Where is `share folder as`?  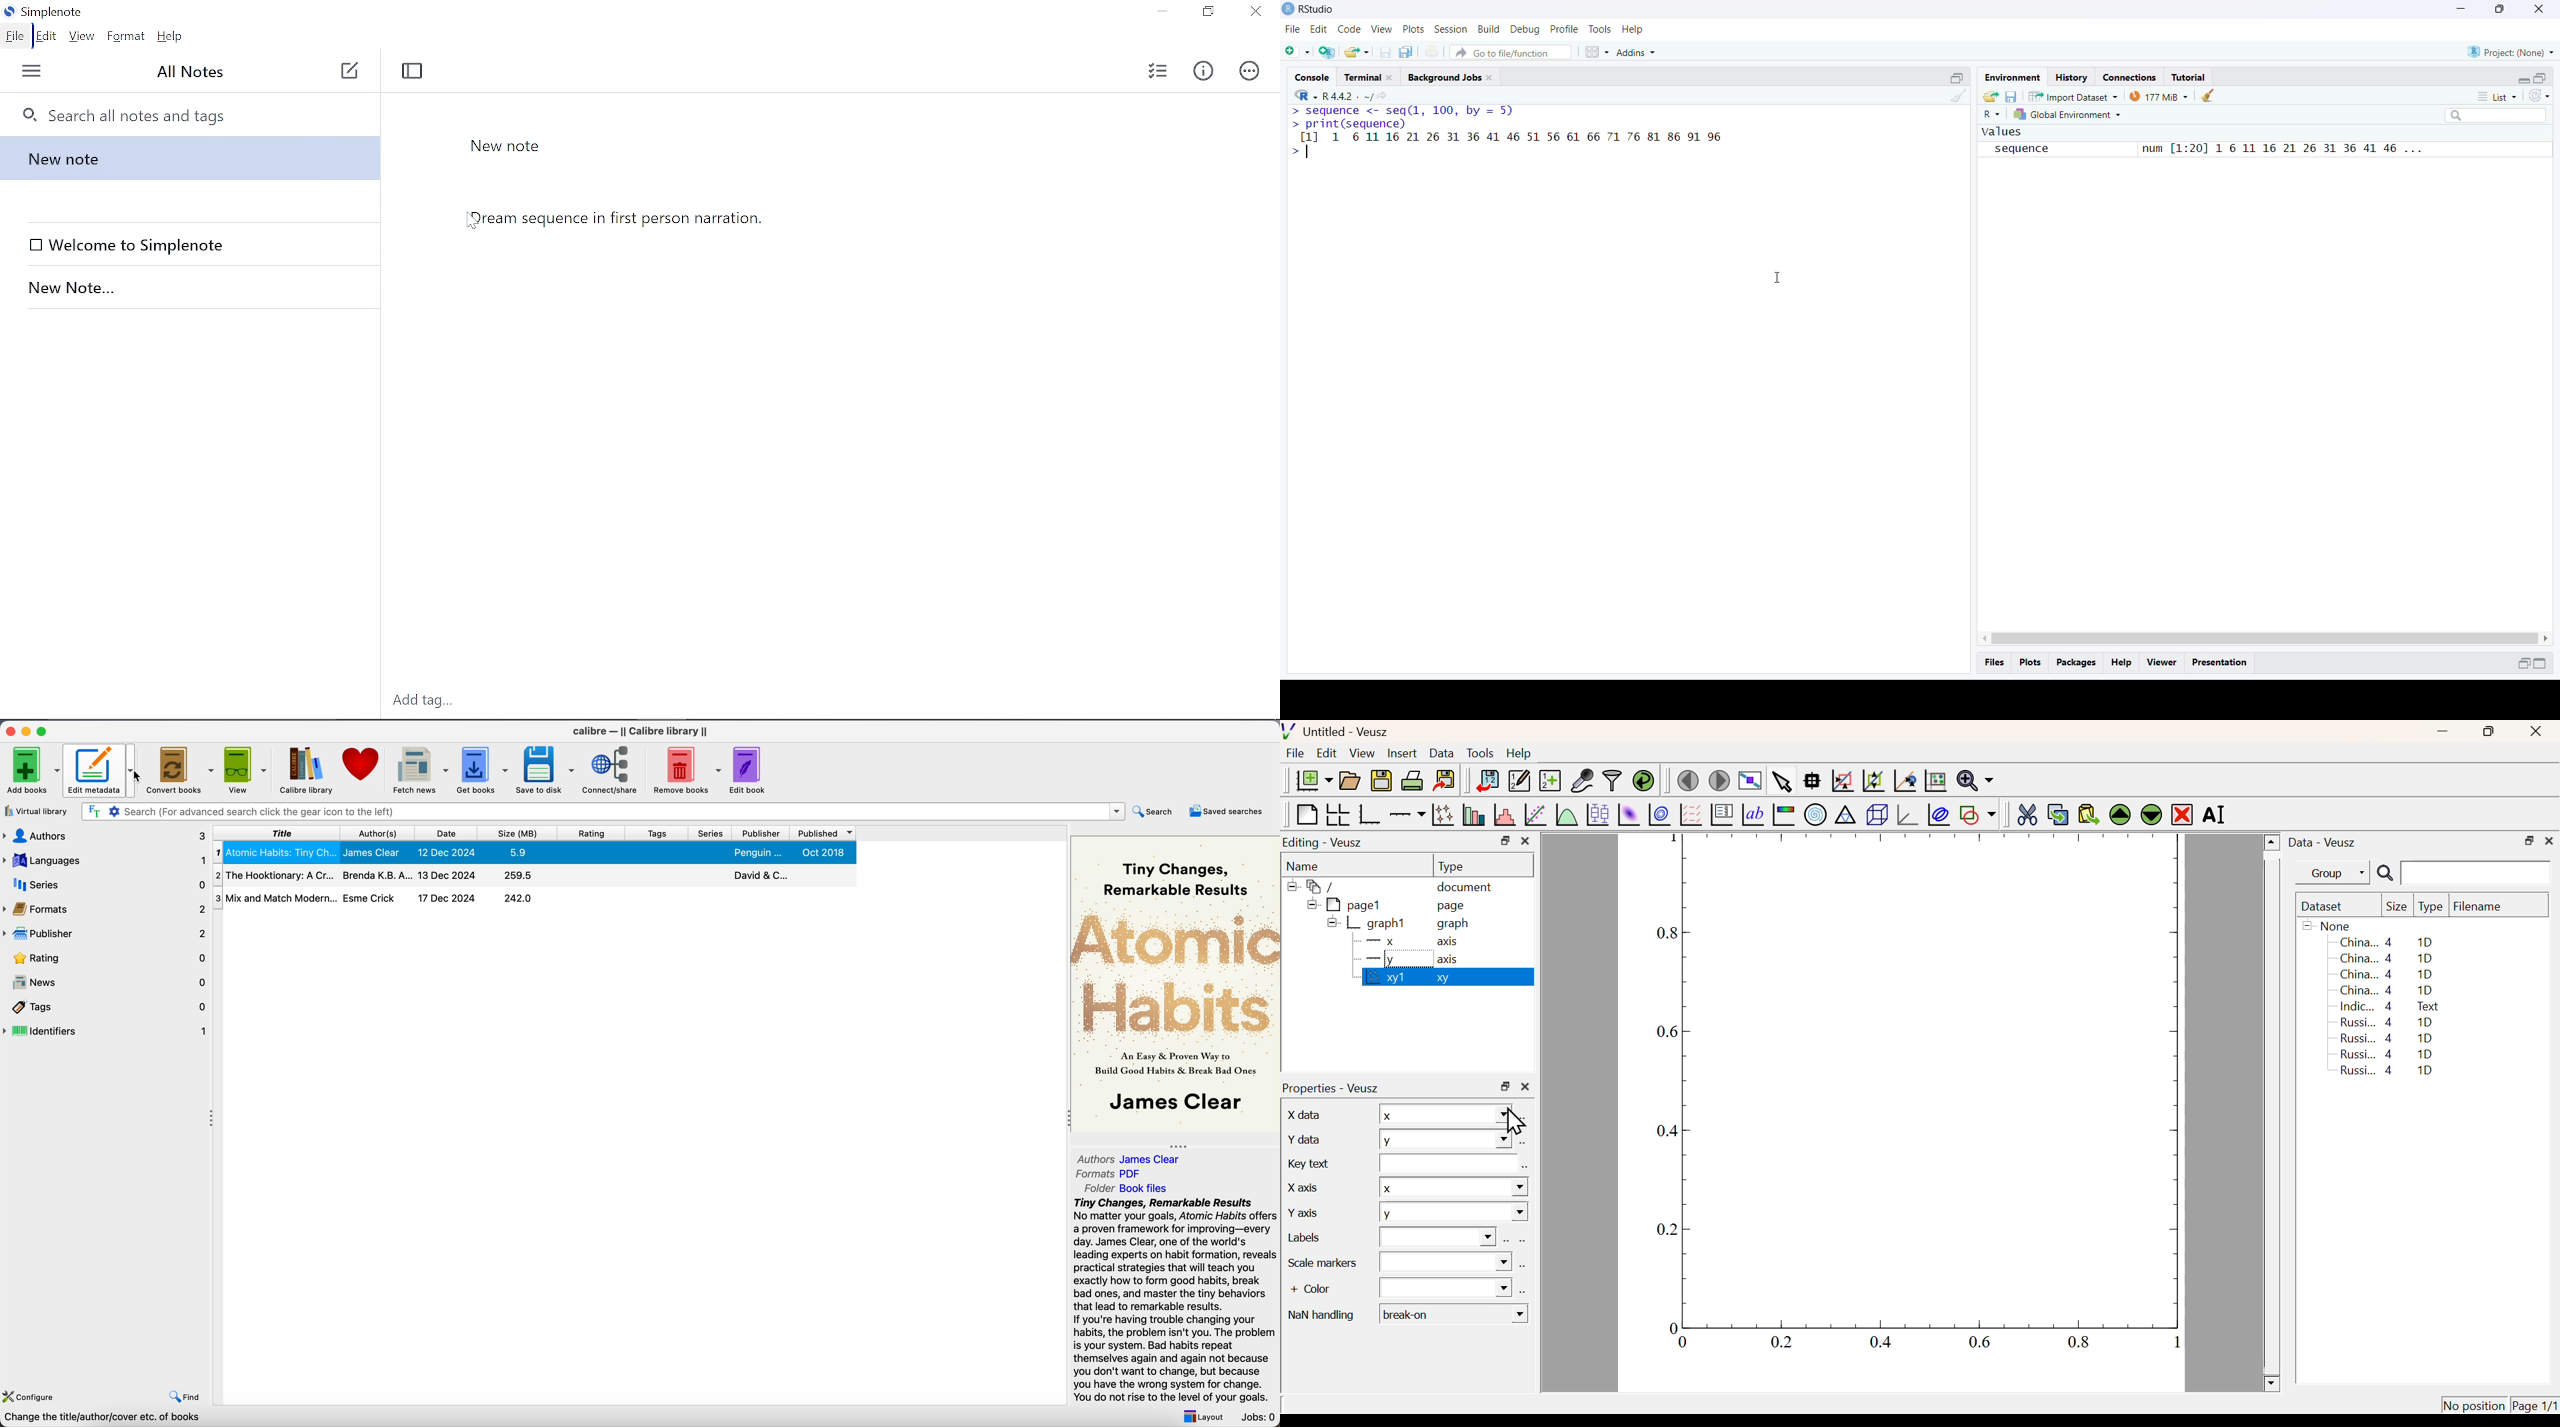 share folder as is located at coordinates (1358, 53).